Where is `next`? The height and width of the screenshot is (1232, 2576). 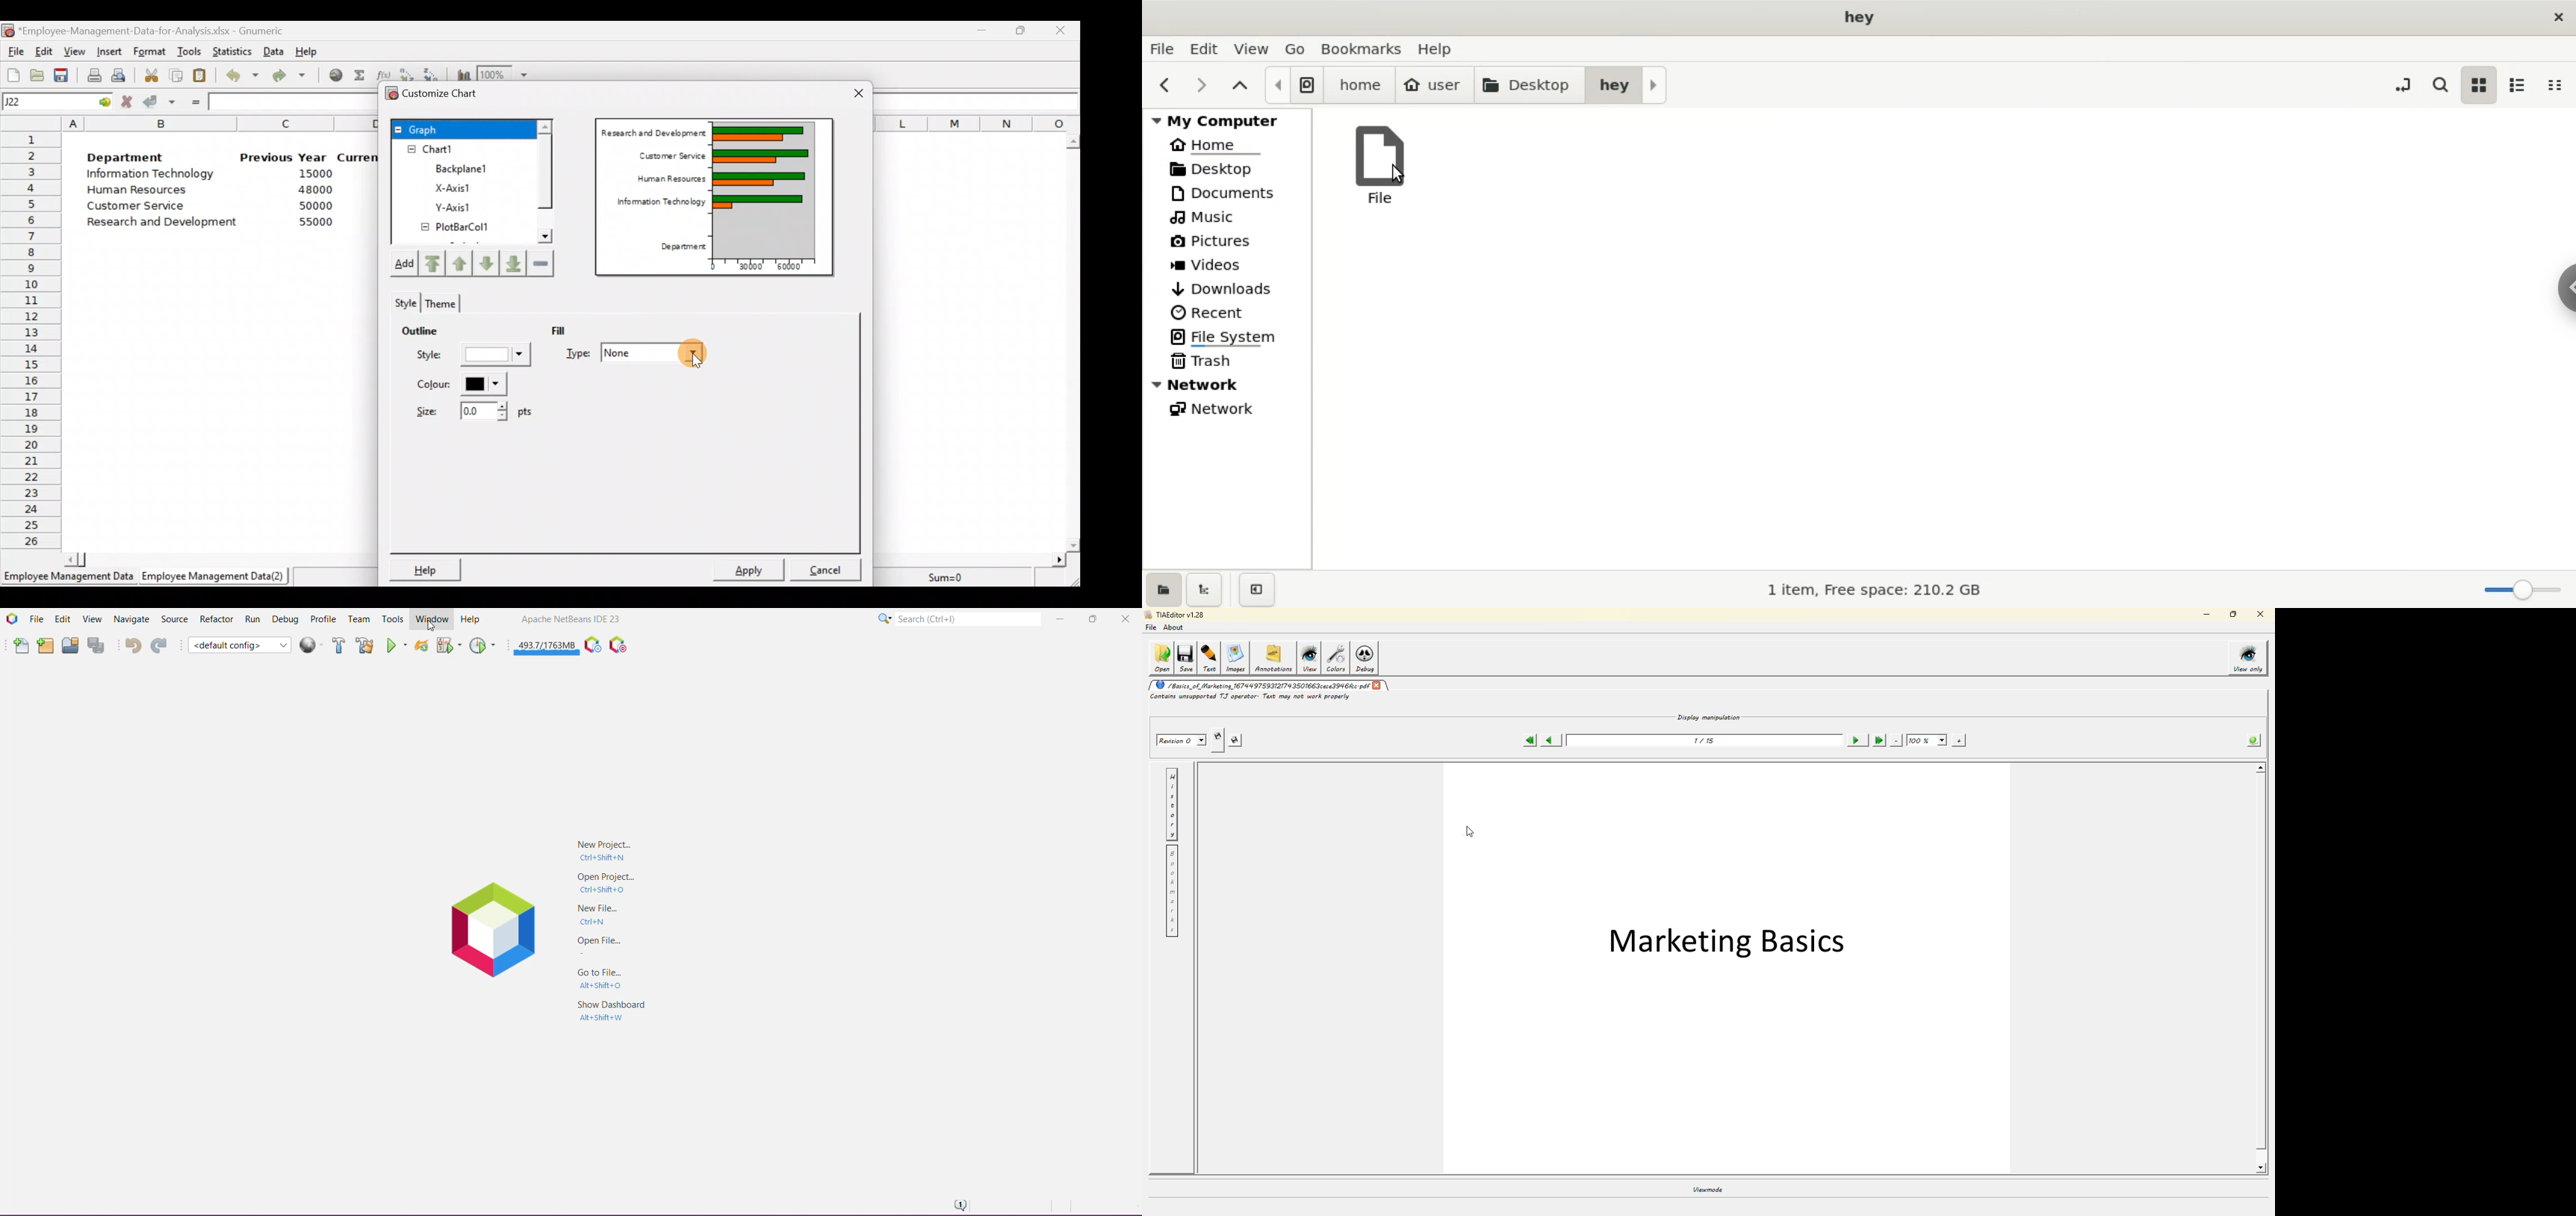 next is located at coordinates (1202, 86).